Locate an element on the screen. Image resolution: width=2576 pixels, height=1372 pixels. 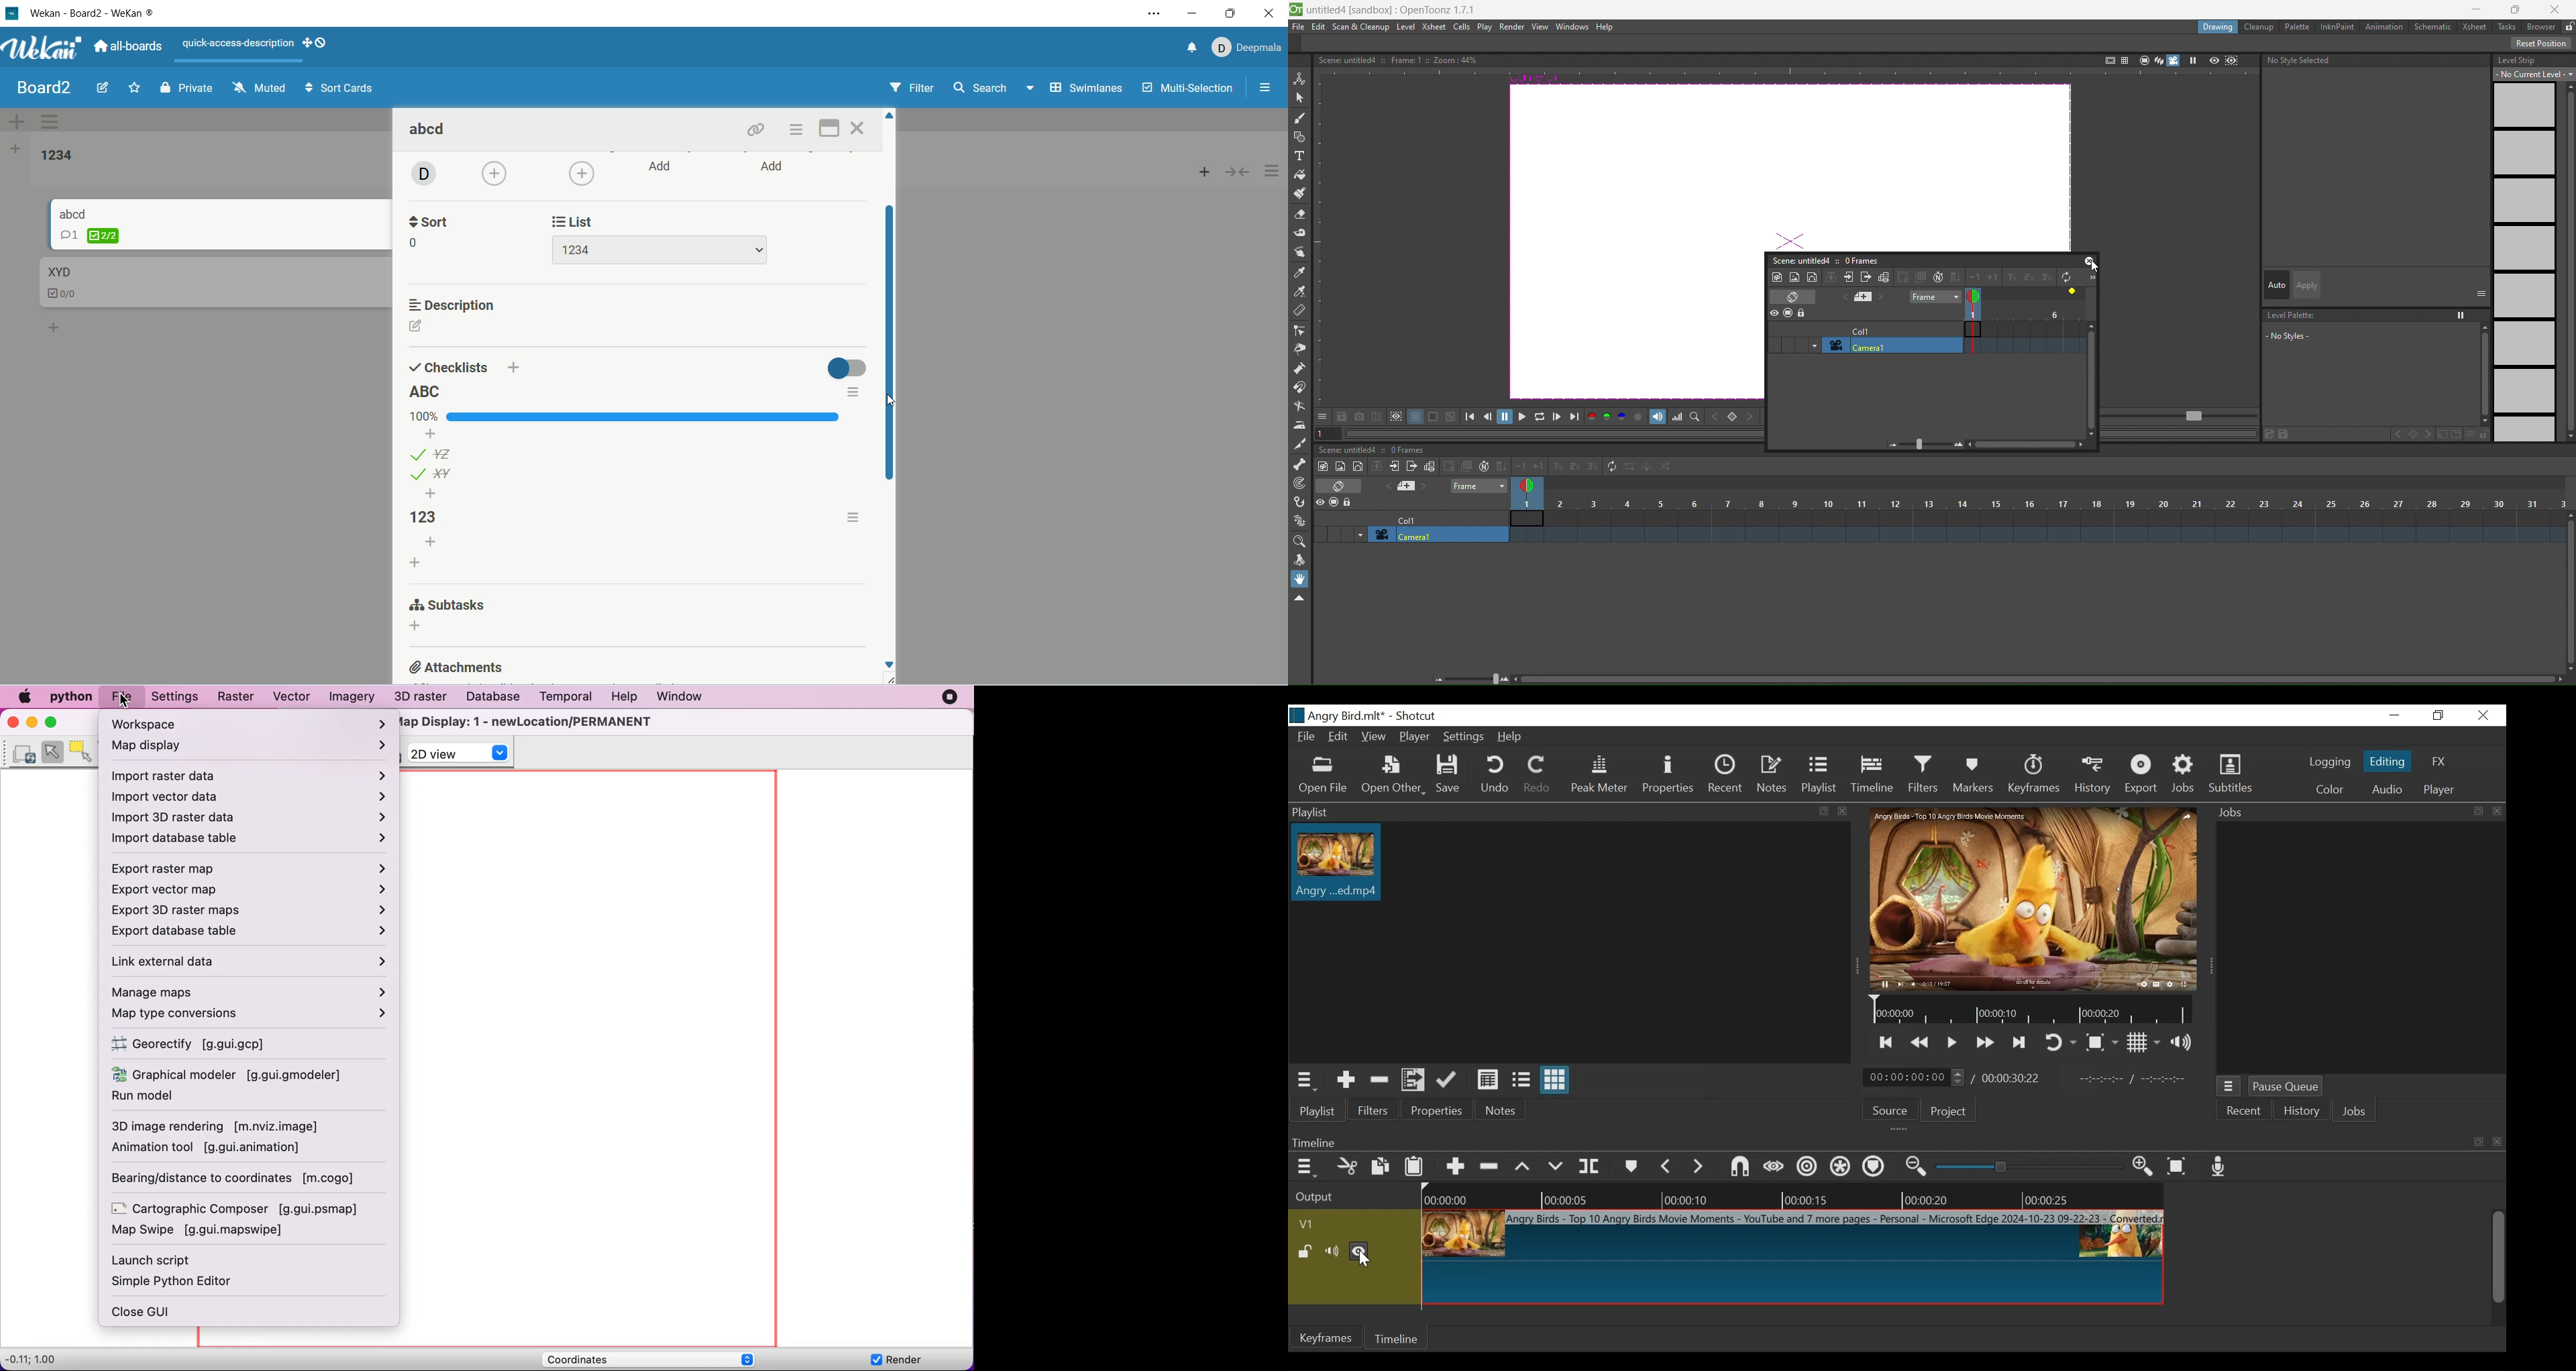
text is located at coordinates (239, 44).